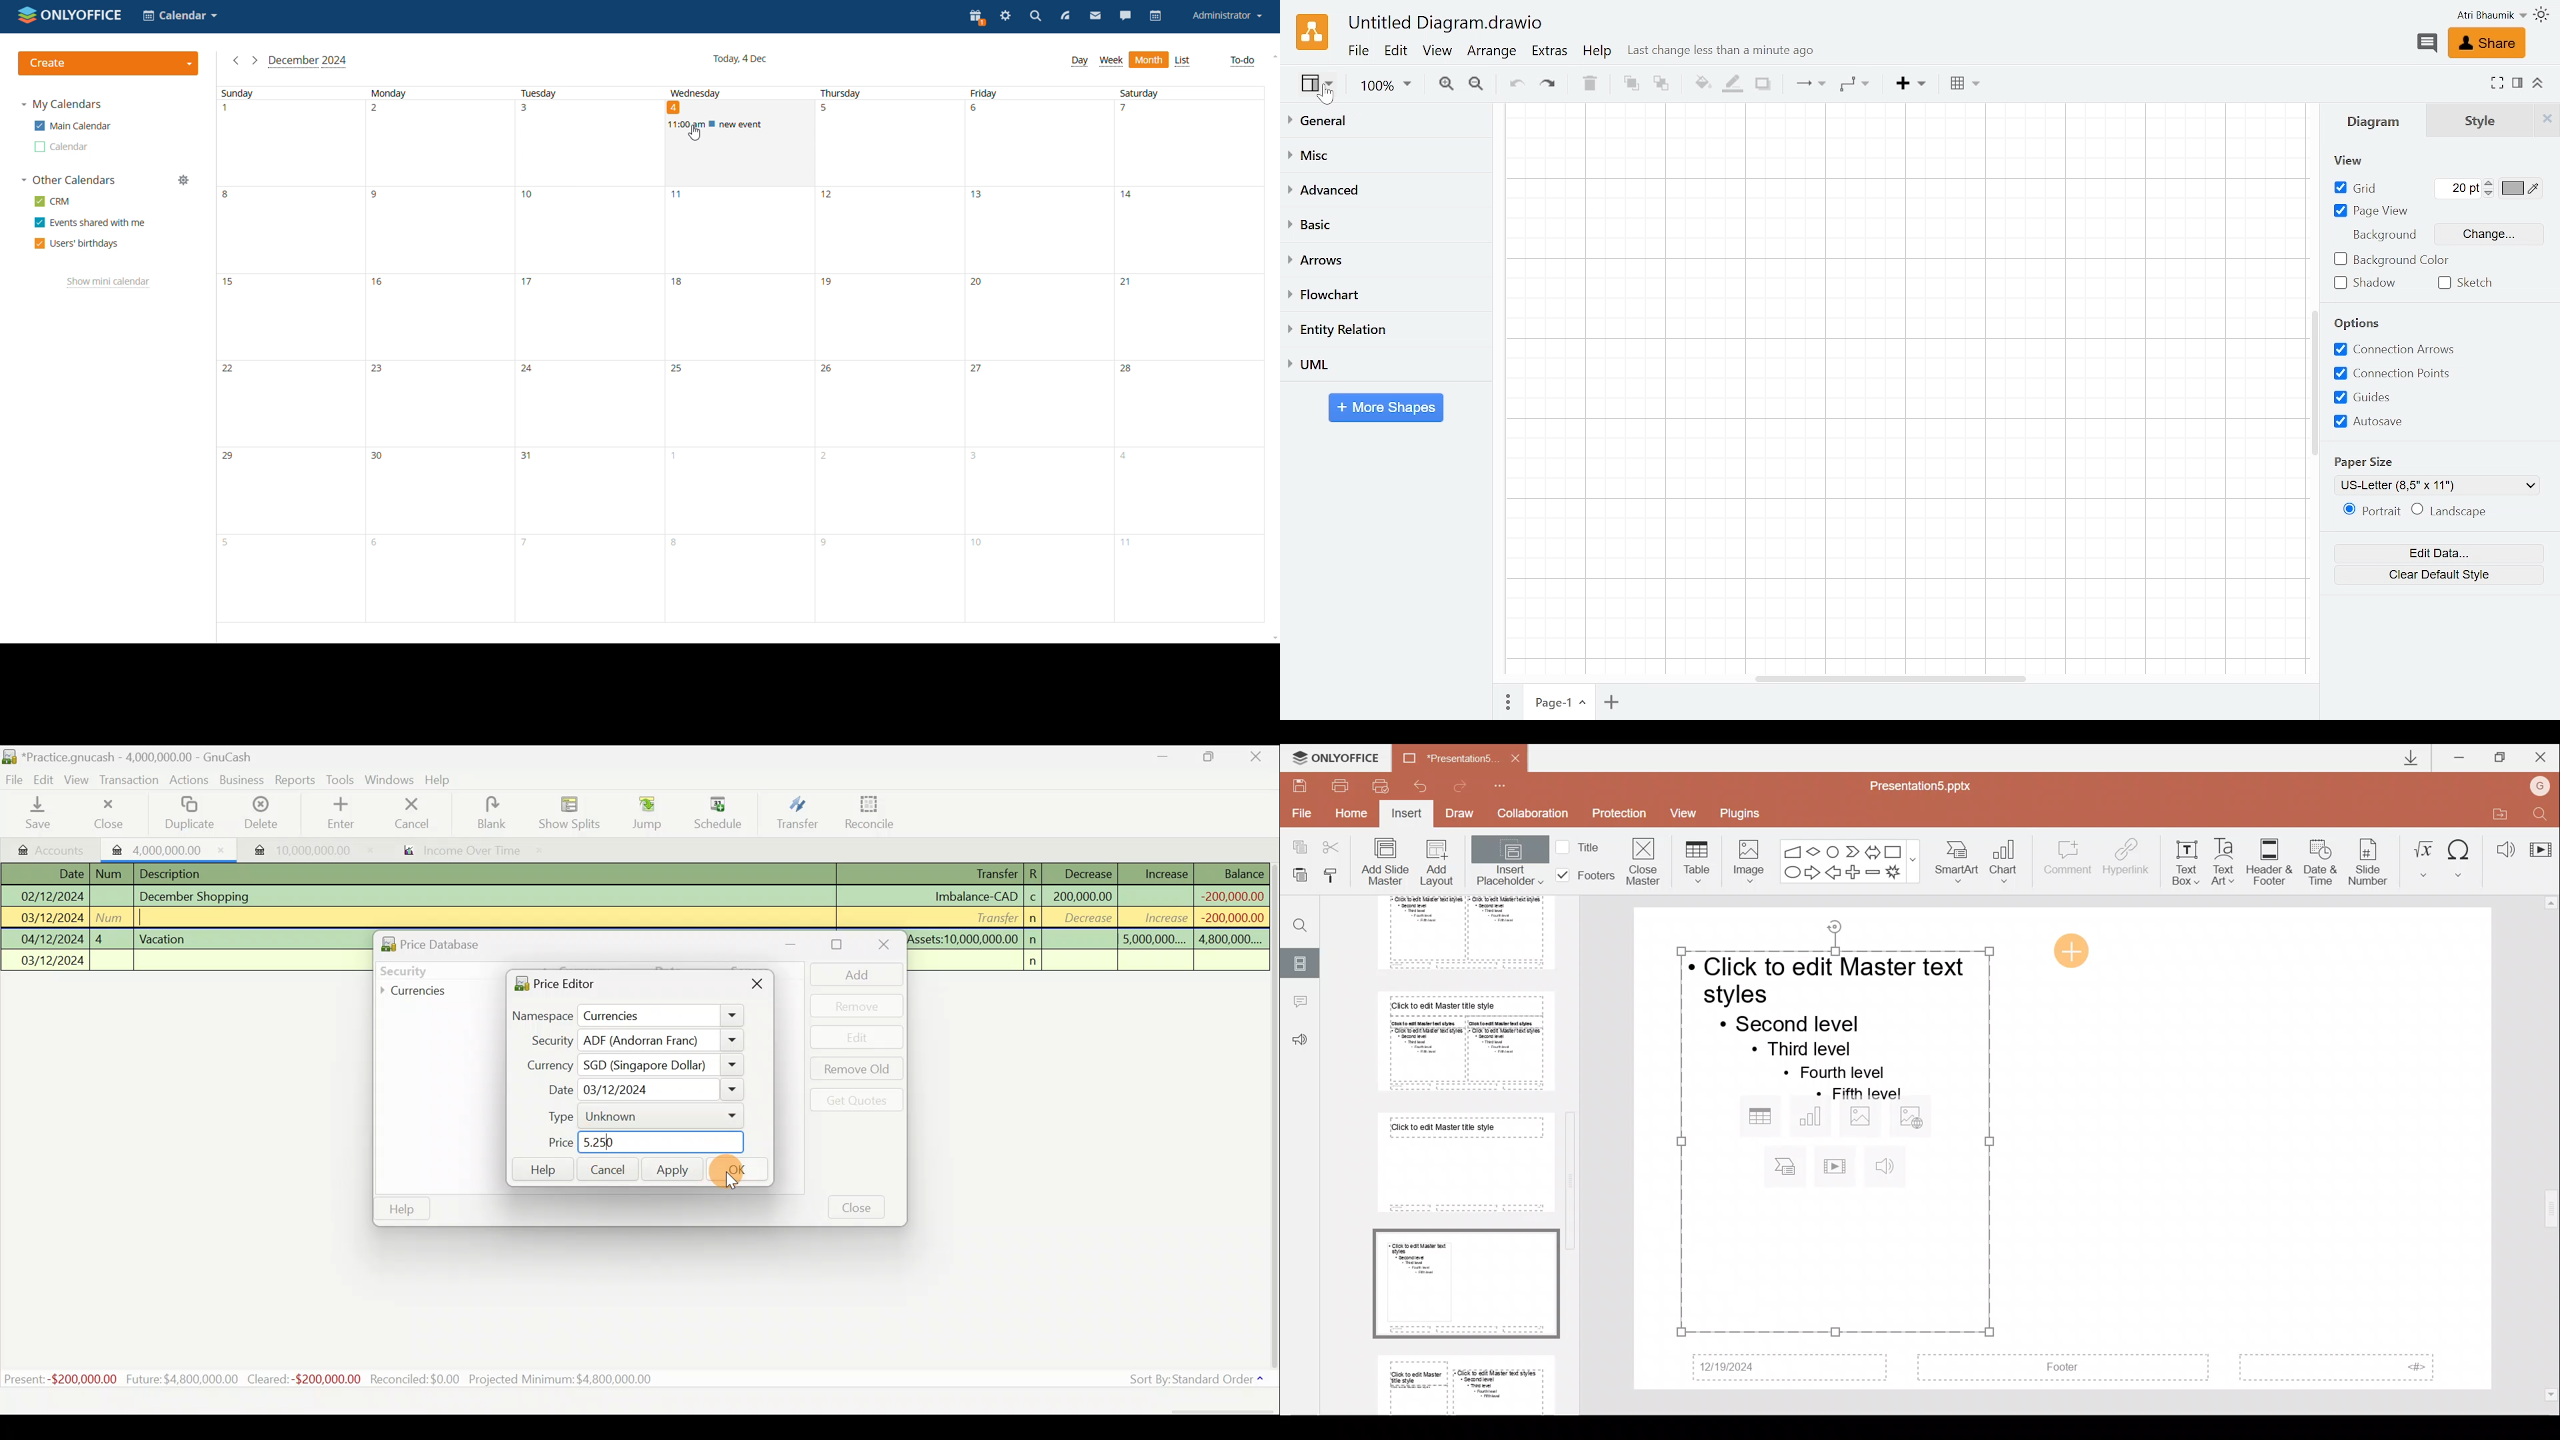 The height and width of the screenshot is (1456, 2576). I want to click on Help, so click(402, 1209).